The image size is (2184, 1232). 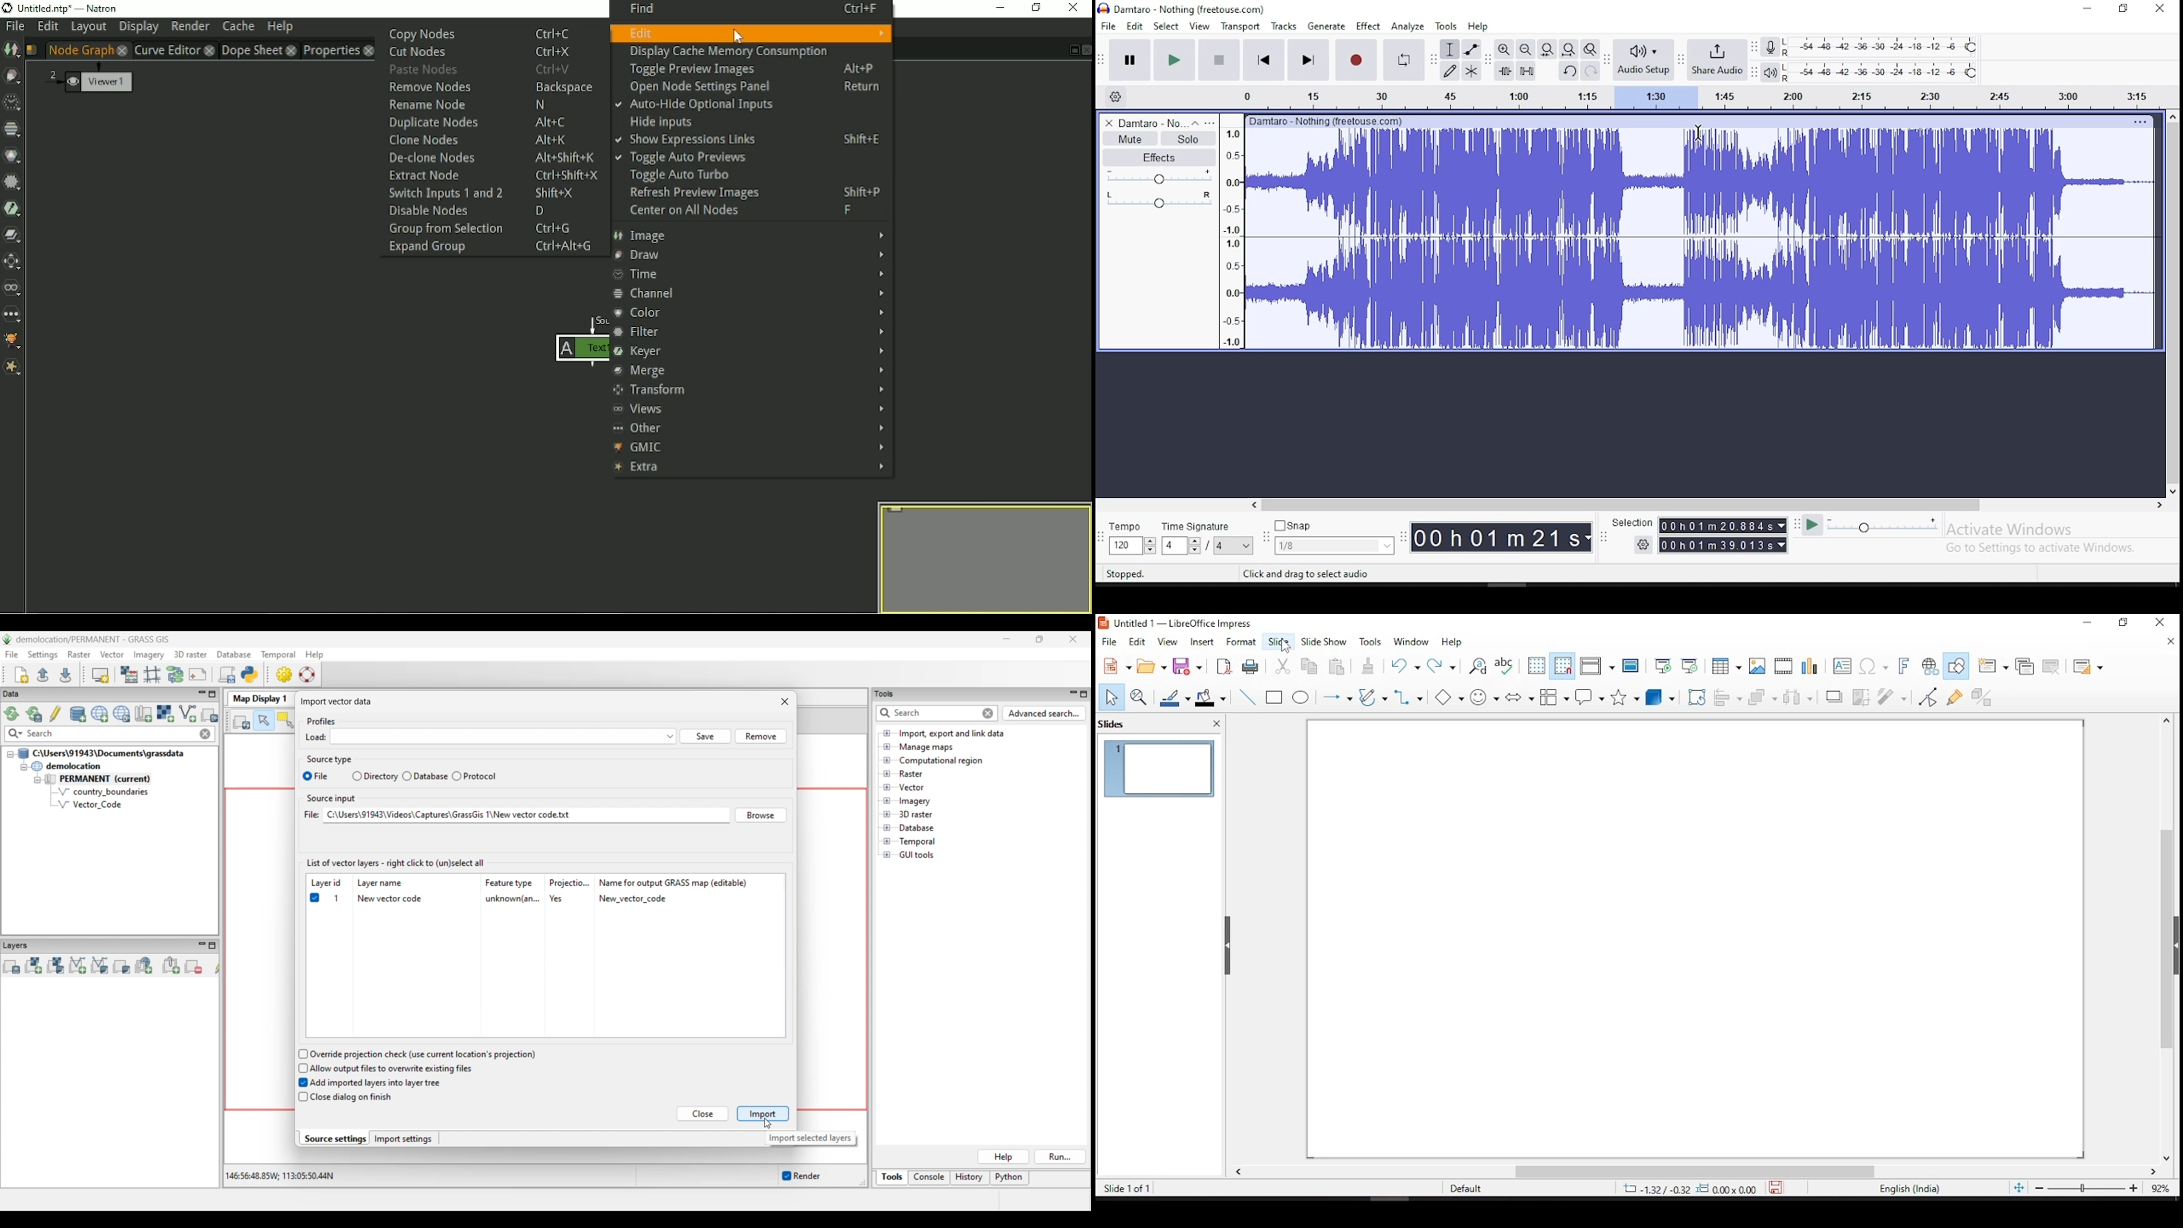 I want to click on find and replace, so click(x=1477, y=668).